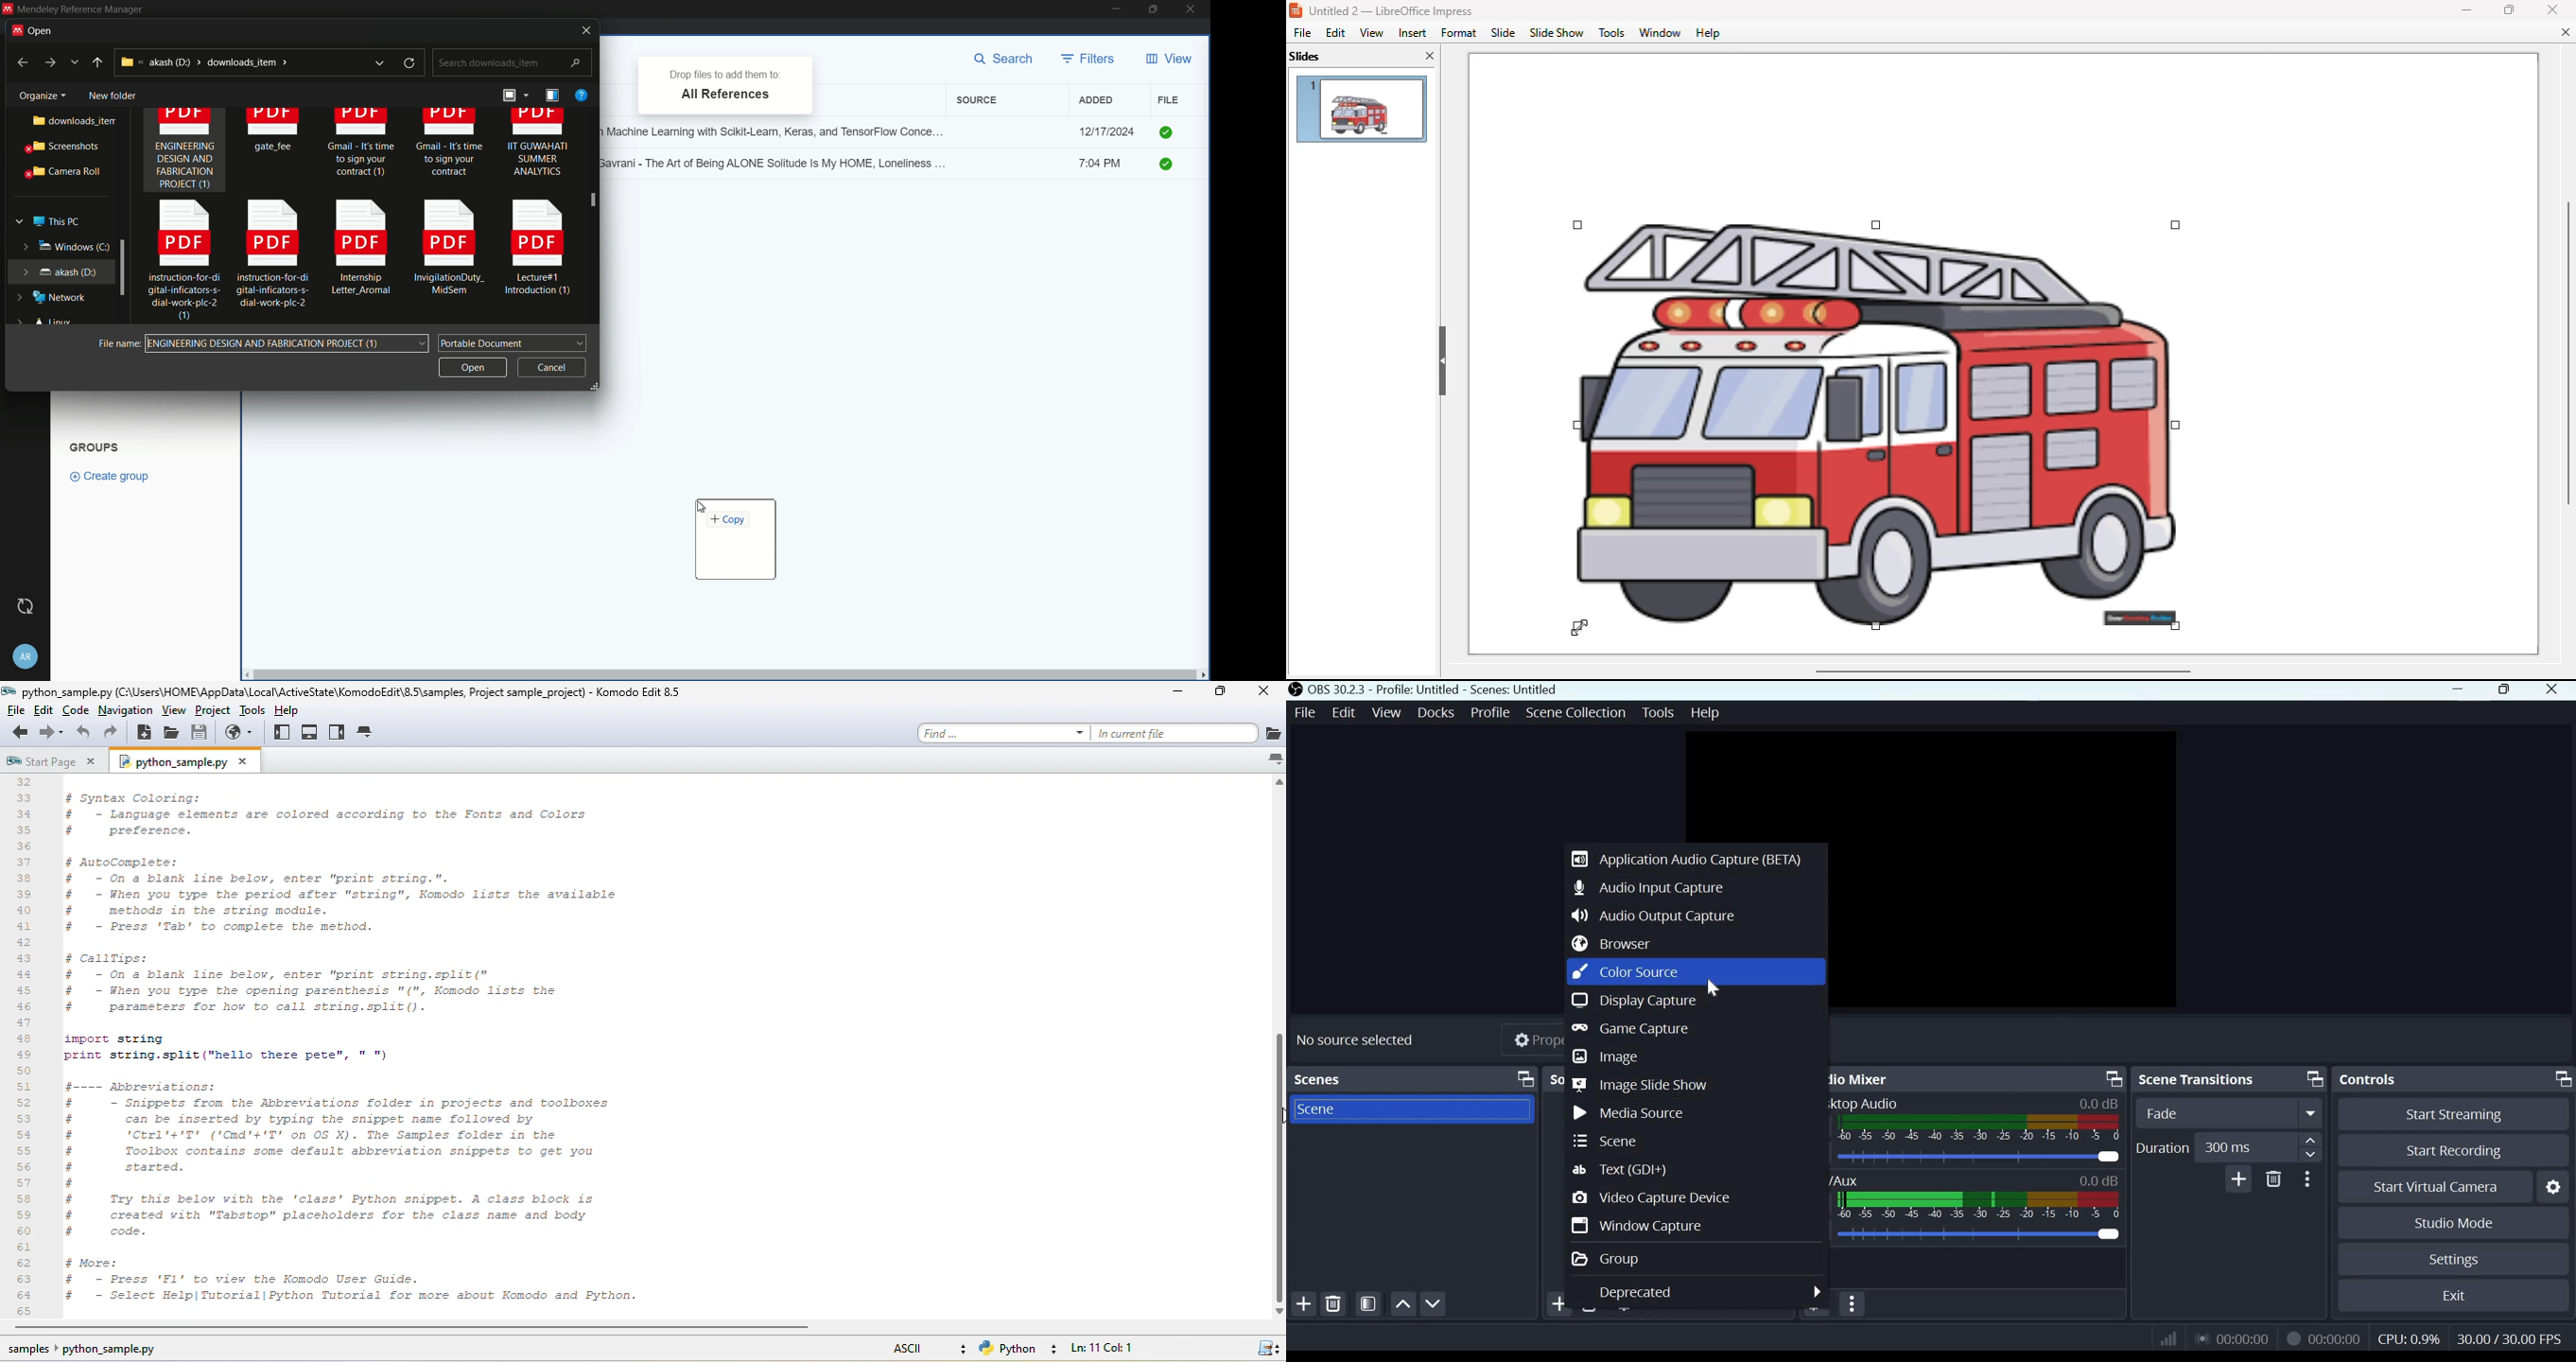 Image resolution: width=2576 pixels, height=1372 pixels. Describe the element at coordinates (2452, 1223) in the screenshot. I see `Studio mode` at that location.